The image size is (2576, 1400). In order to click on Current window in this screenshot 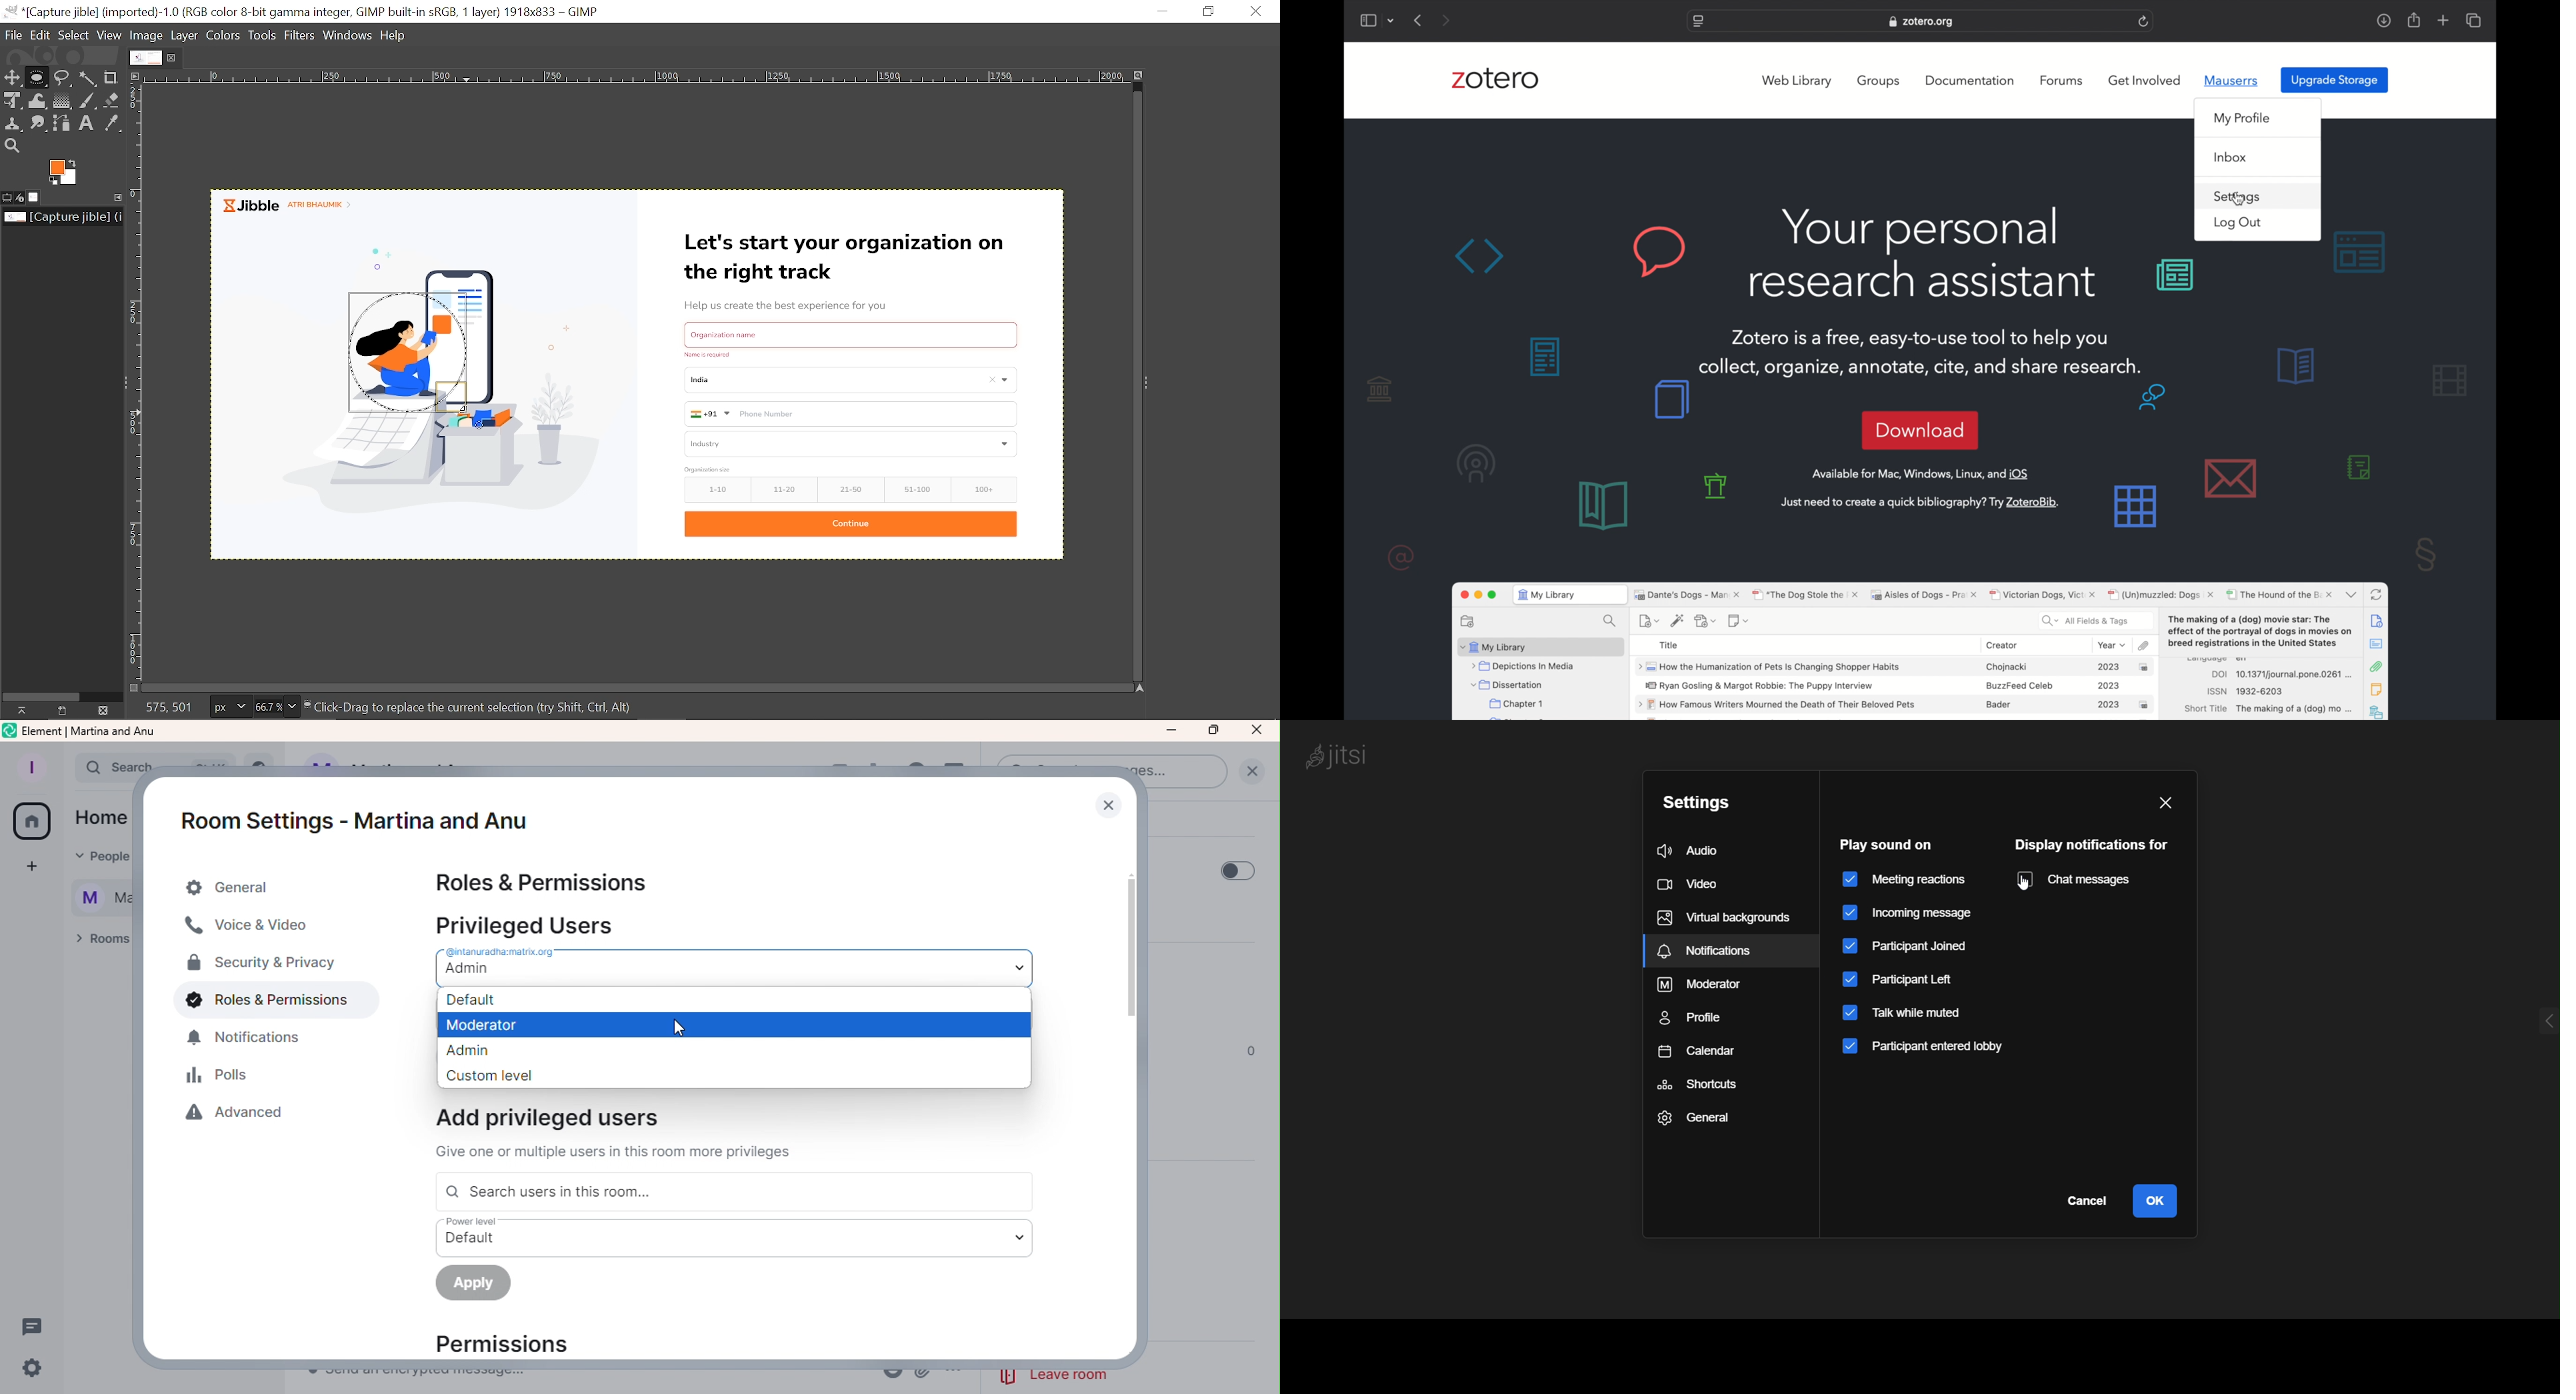, I will do `click(305, 13)`.